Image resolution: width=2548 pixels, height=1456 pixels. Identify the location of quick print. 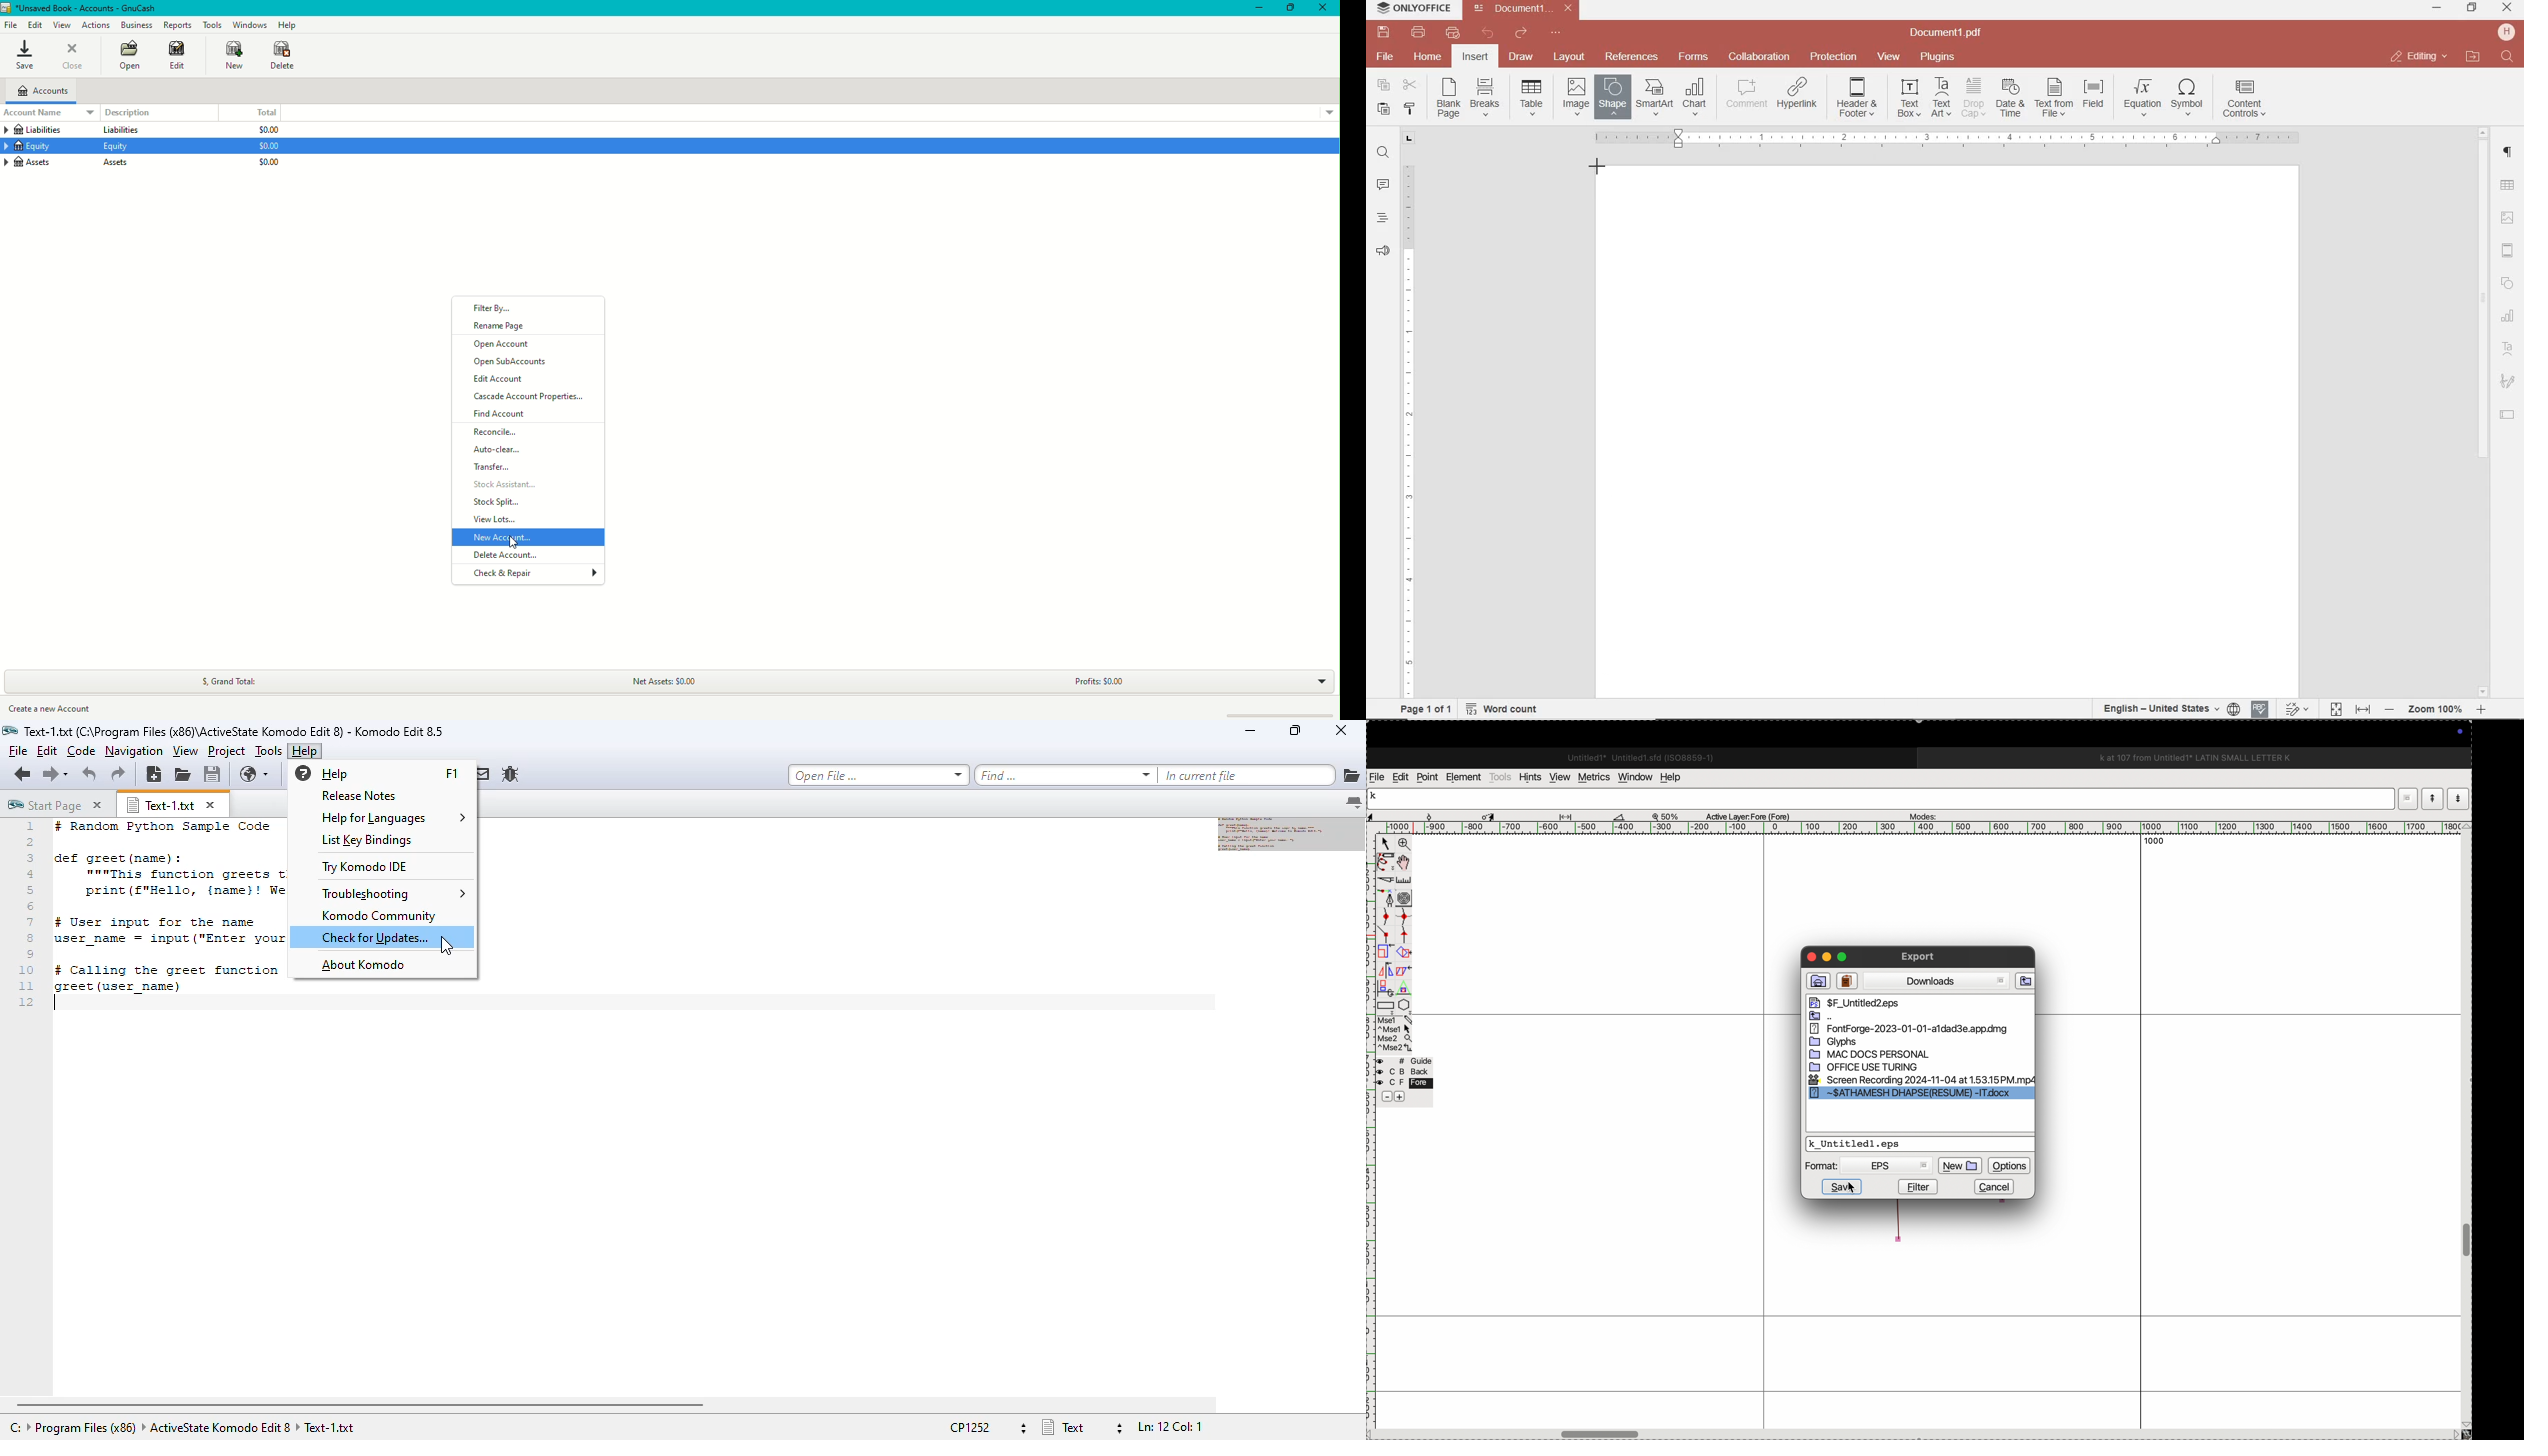
(1452, 32).